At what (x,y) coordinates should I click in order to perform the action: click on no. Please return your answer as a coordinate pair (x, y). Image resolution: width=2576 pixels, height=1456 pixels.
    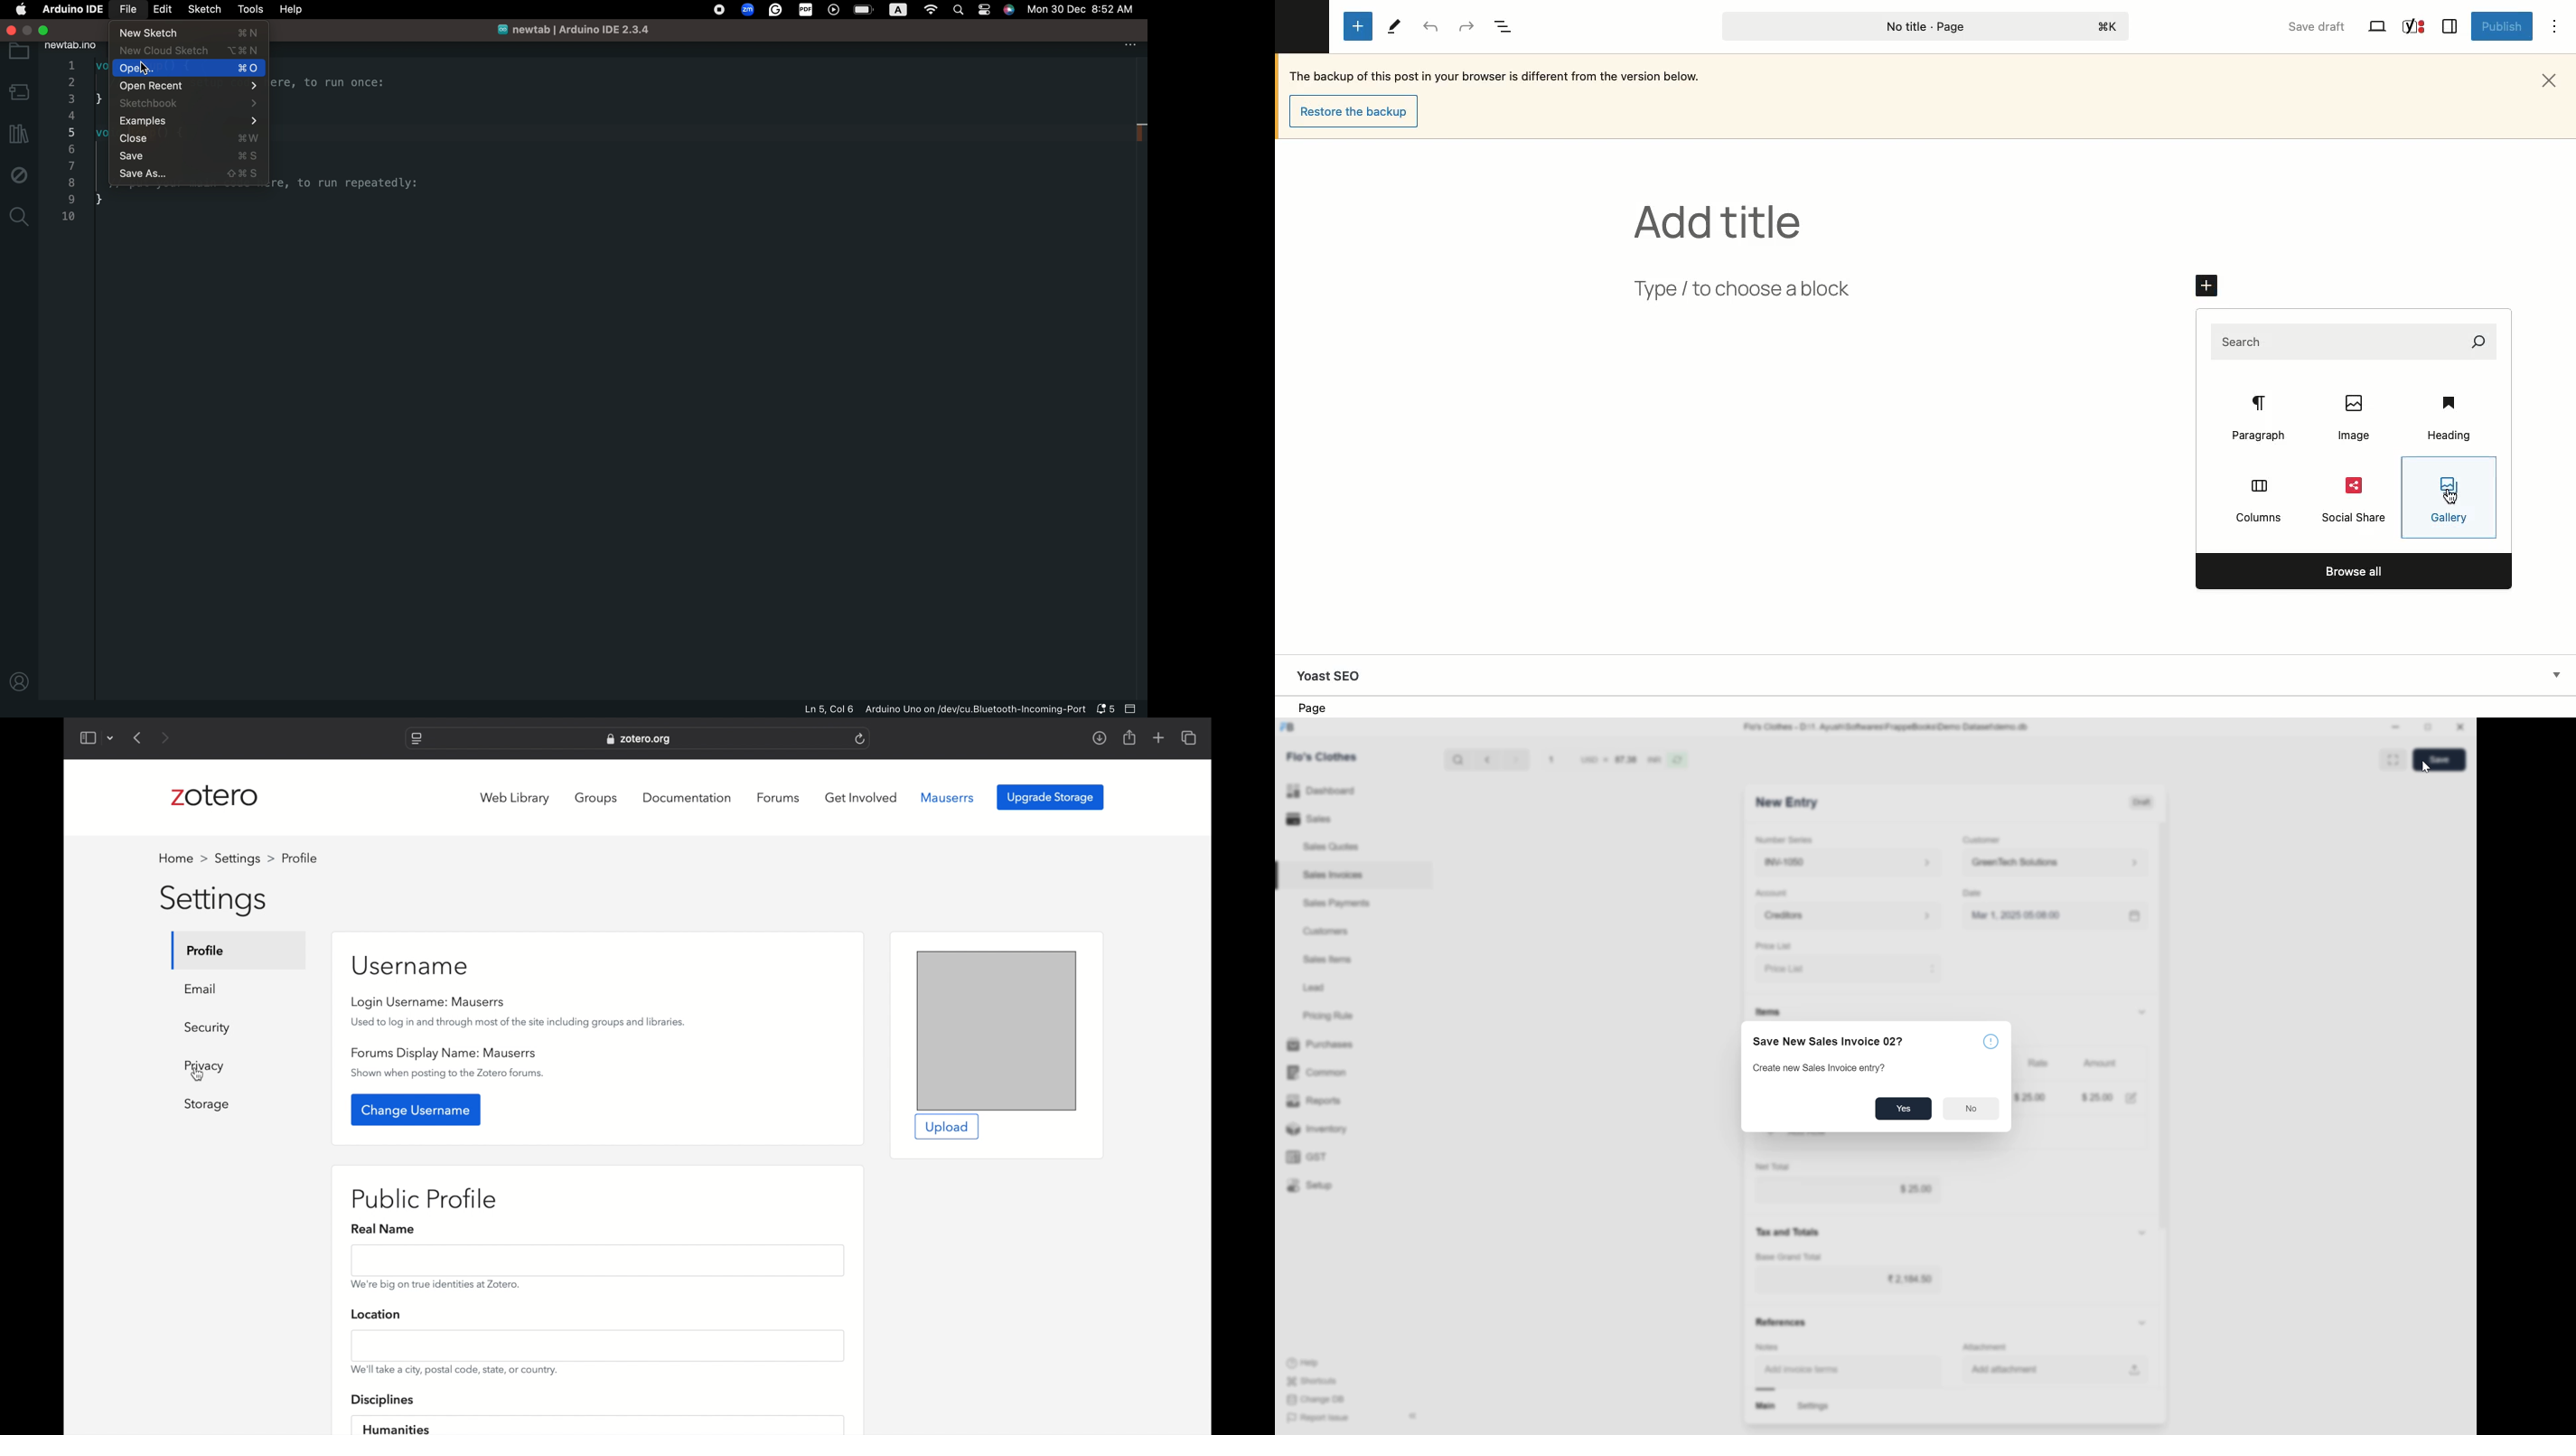
    Looking at the image, I should click on (1969, 1109).